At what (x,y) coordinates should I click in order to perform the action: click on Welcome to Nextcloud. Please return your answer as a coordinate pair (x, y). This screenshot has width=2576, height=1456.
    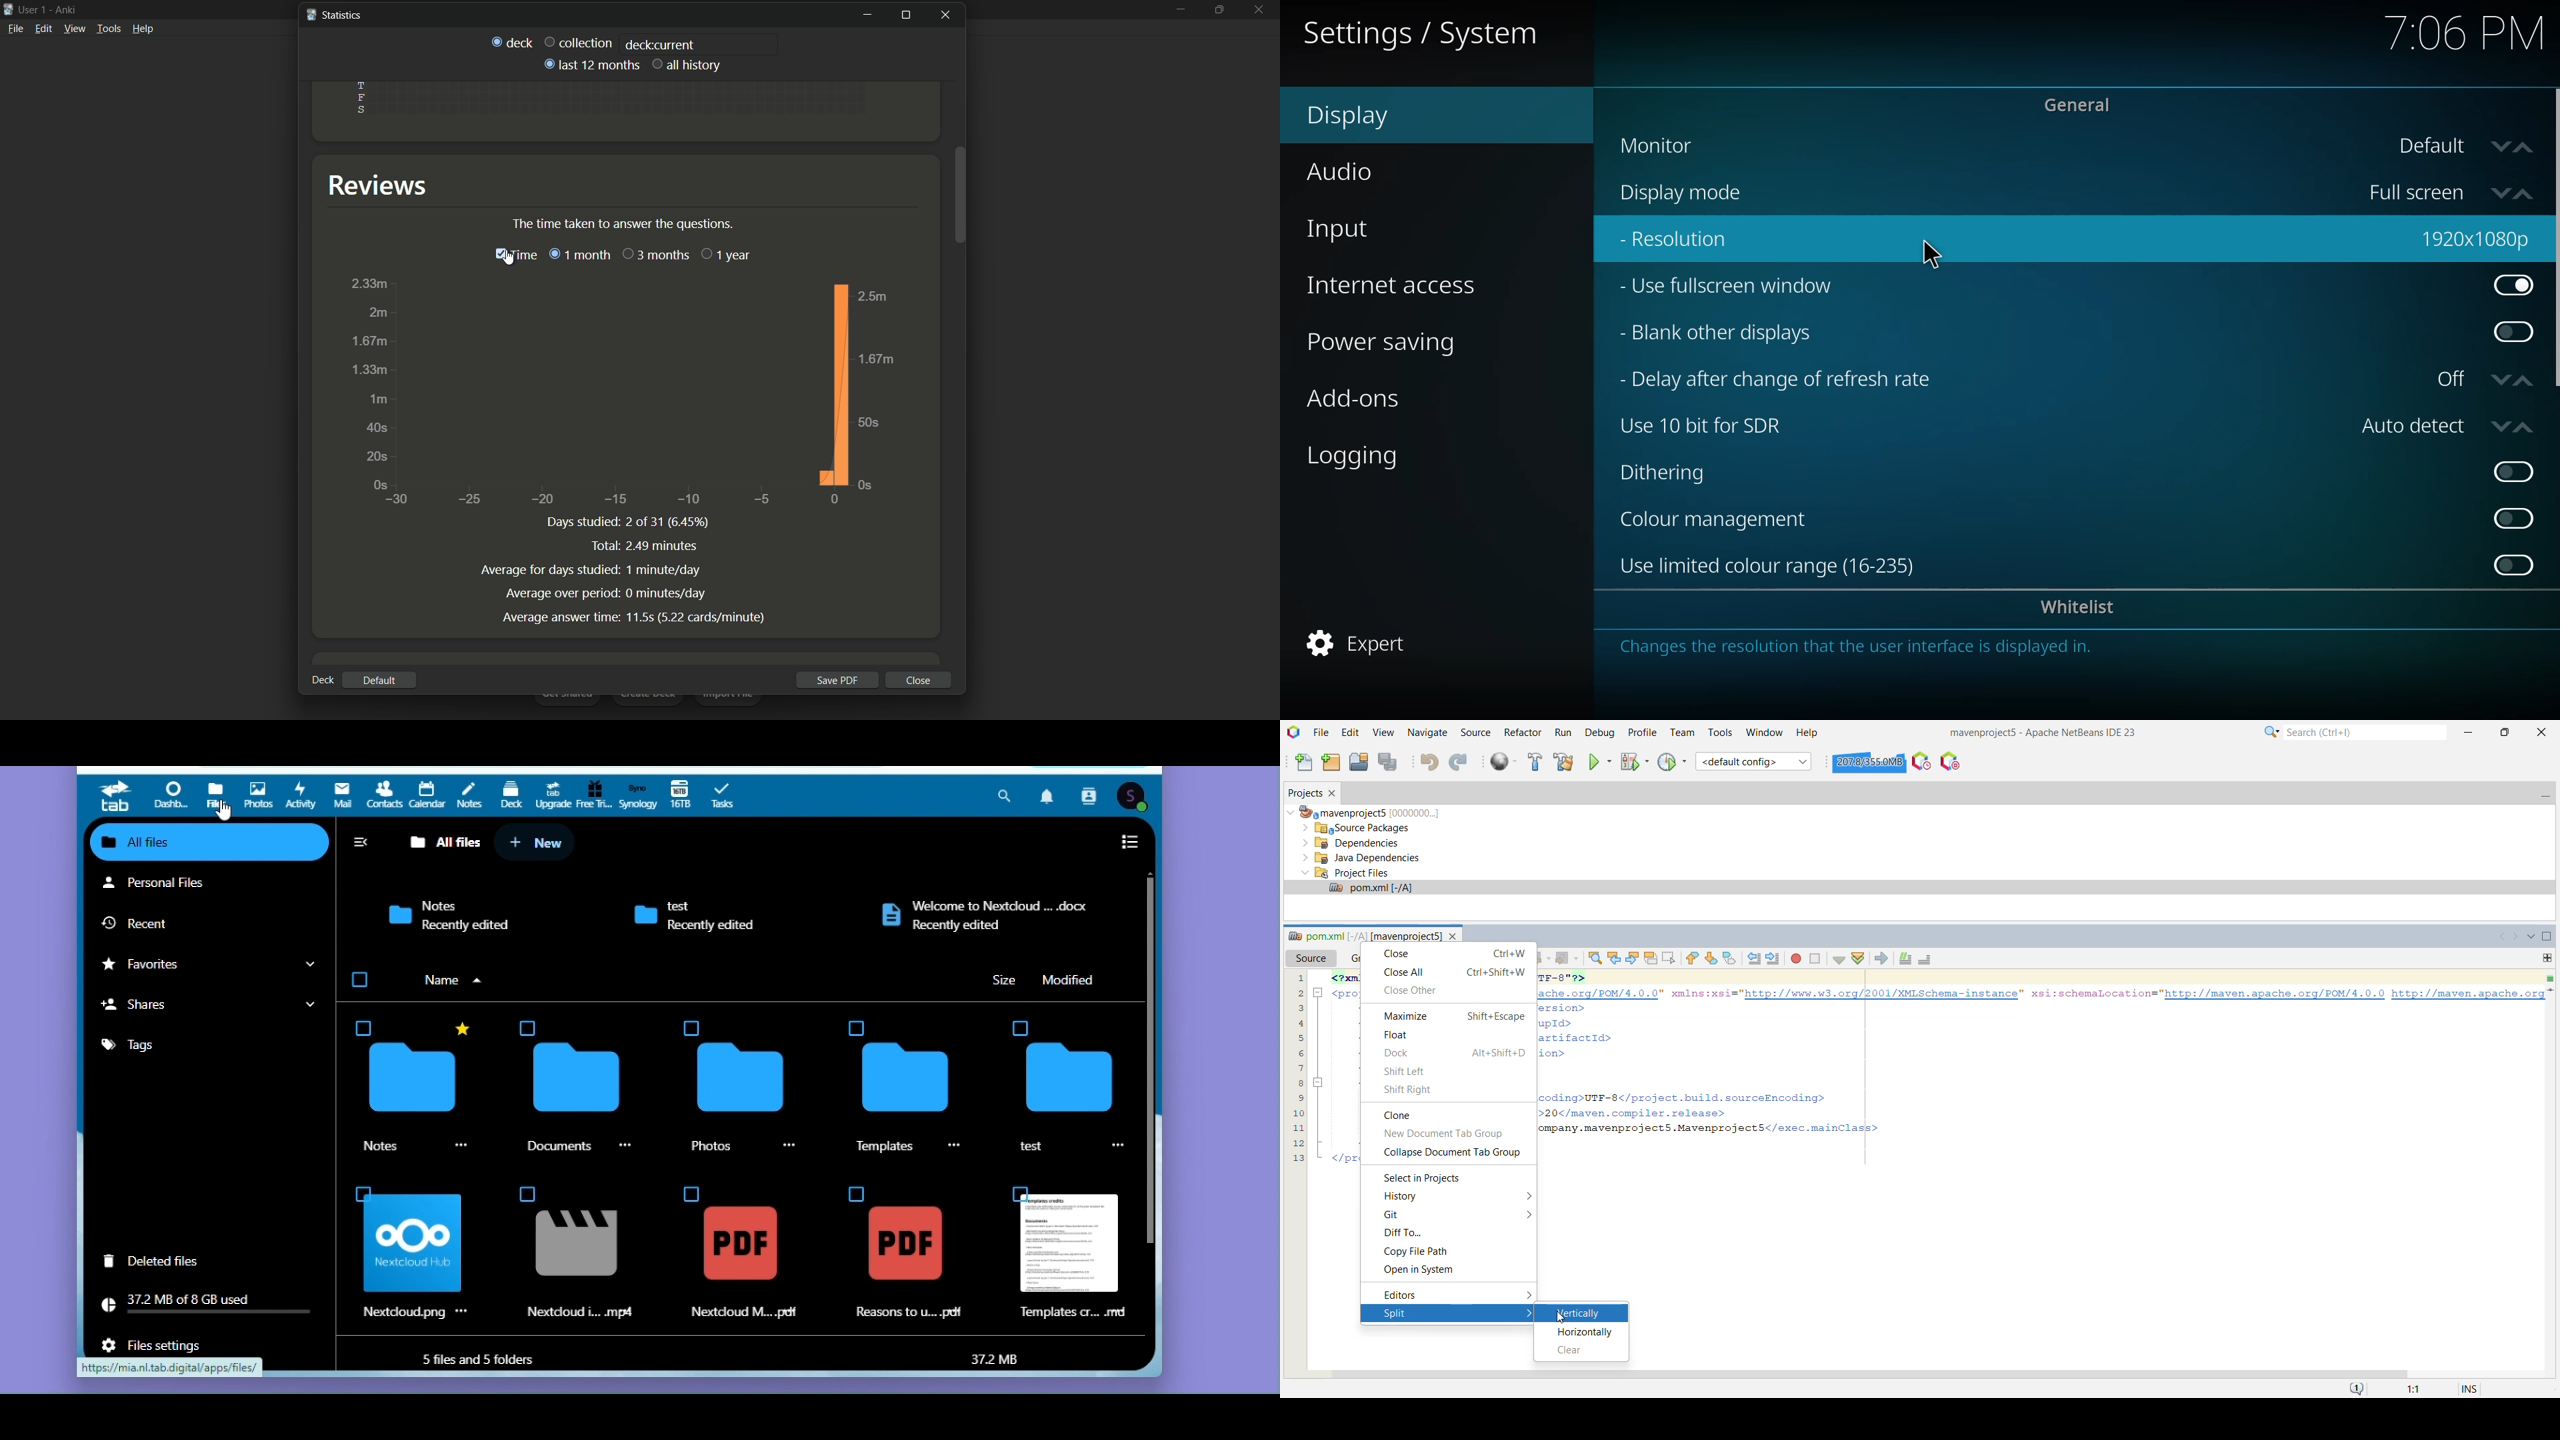
    Looking at the image, I should click on (986, 919).